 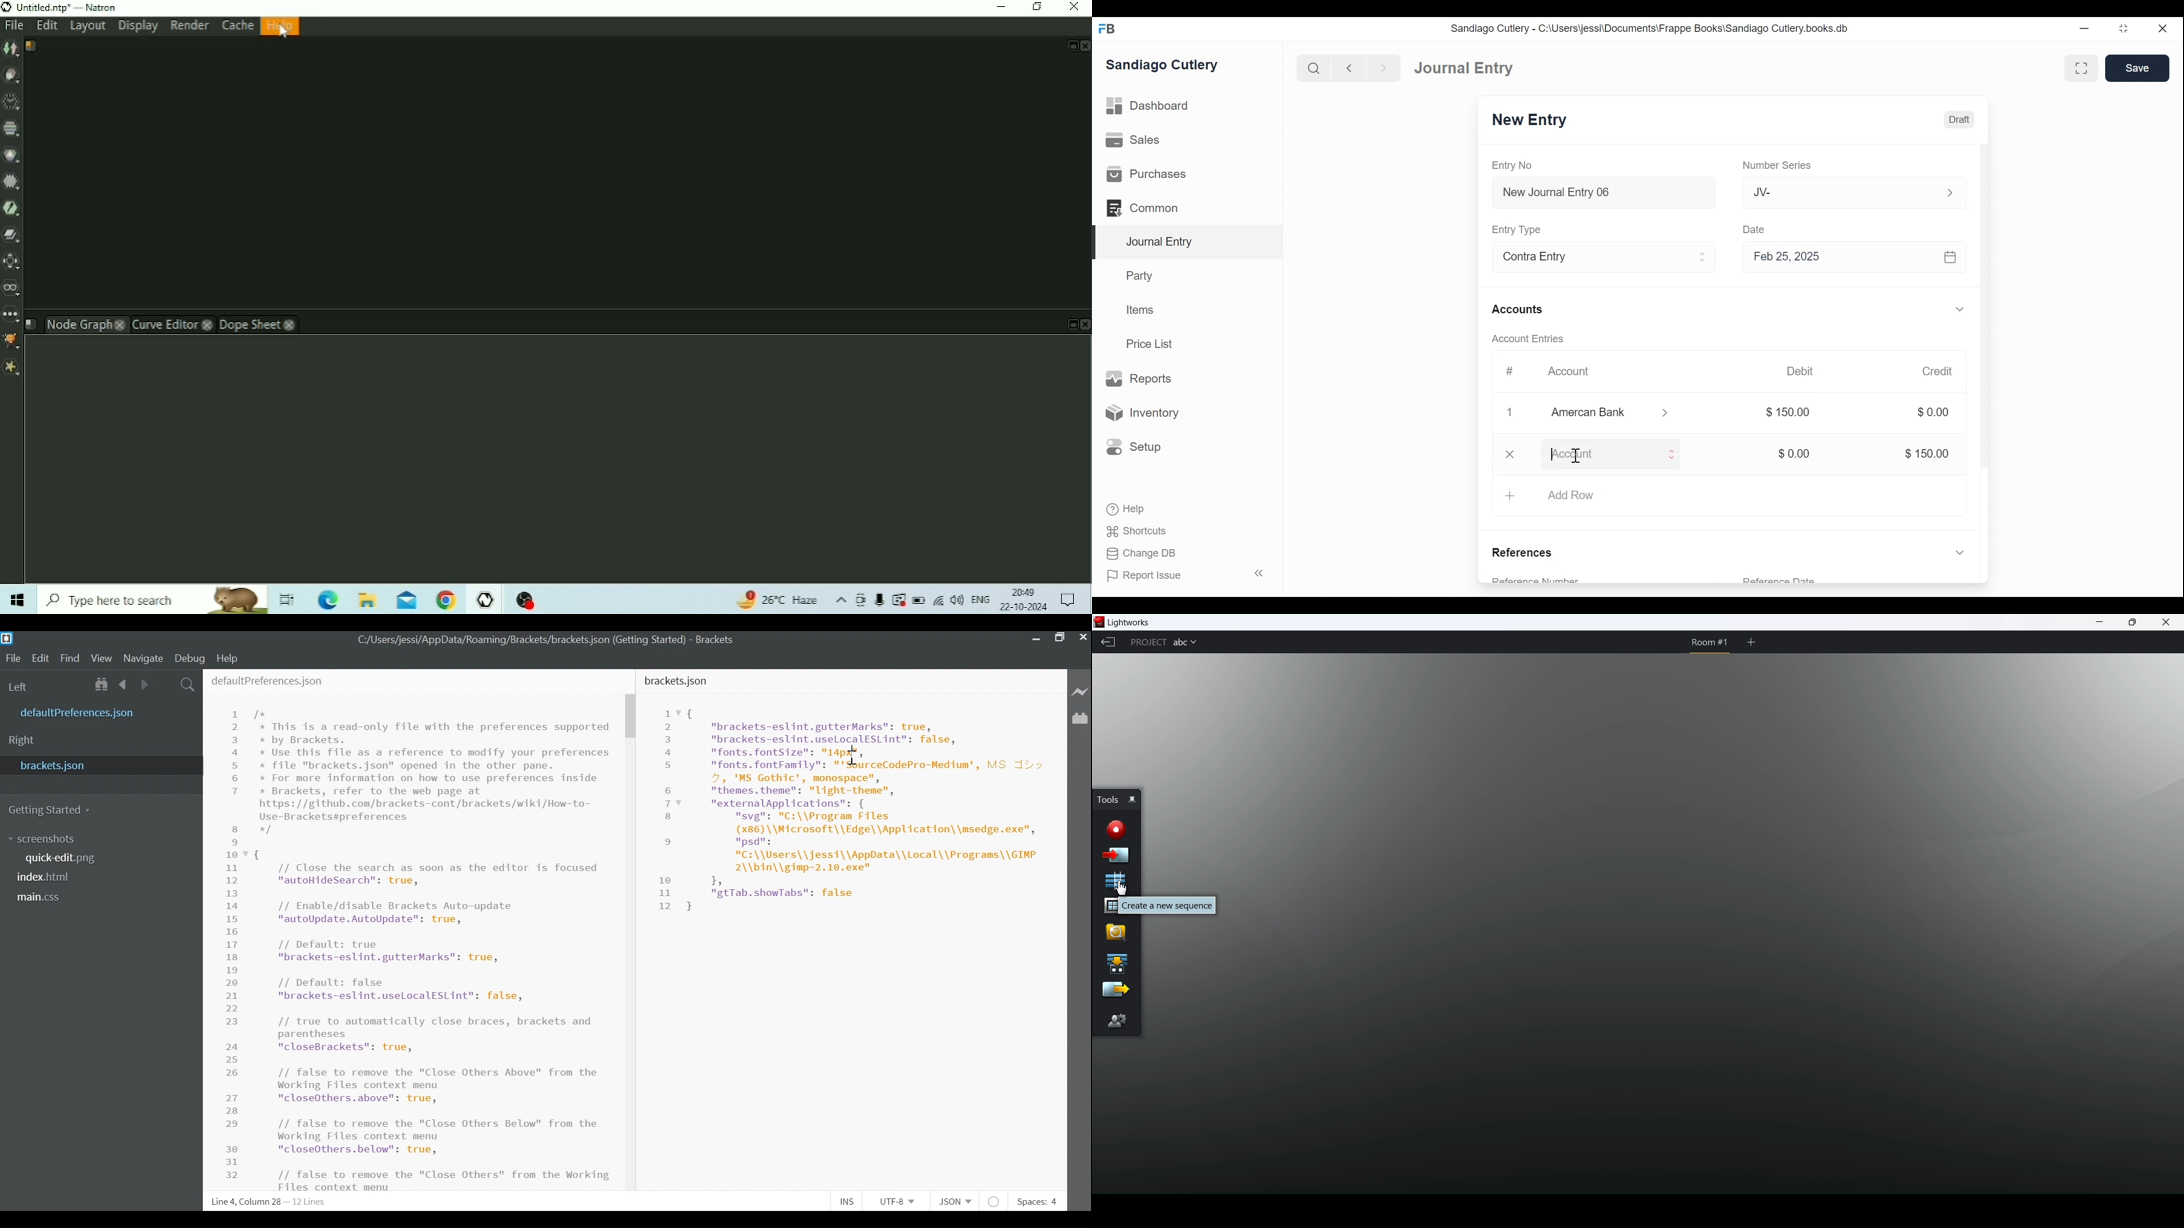 What do you see at coordinates (1118, 830) in the screenshot?
I see `record new clips` at bounding box center [1118, 830].